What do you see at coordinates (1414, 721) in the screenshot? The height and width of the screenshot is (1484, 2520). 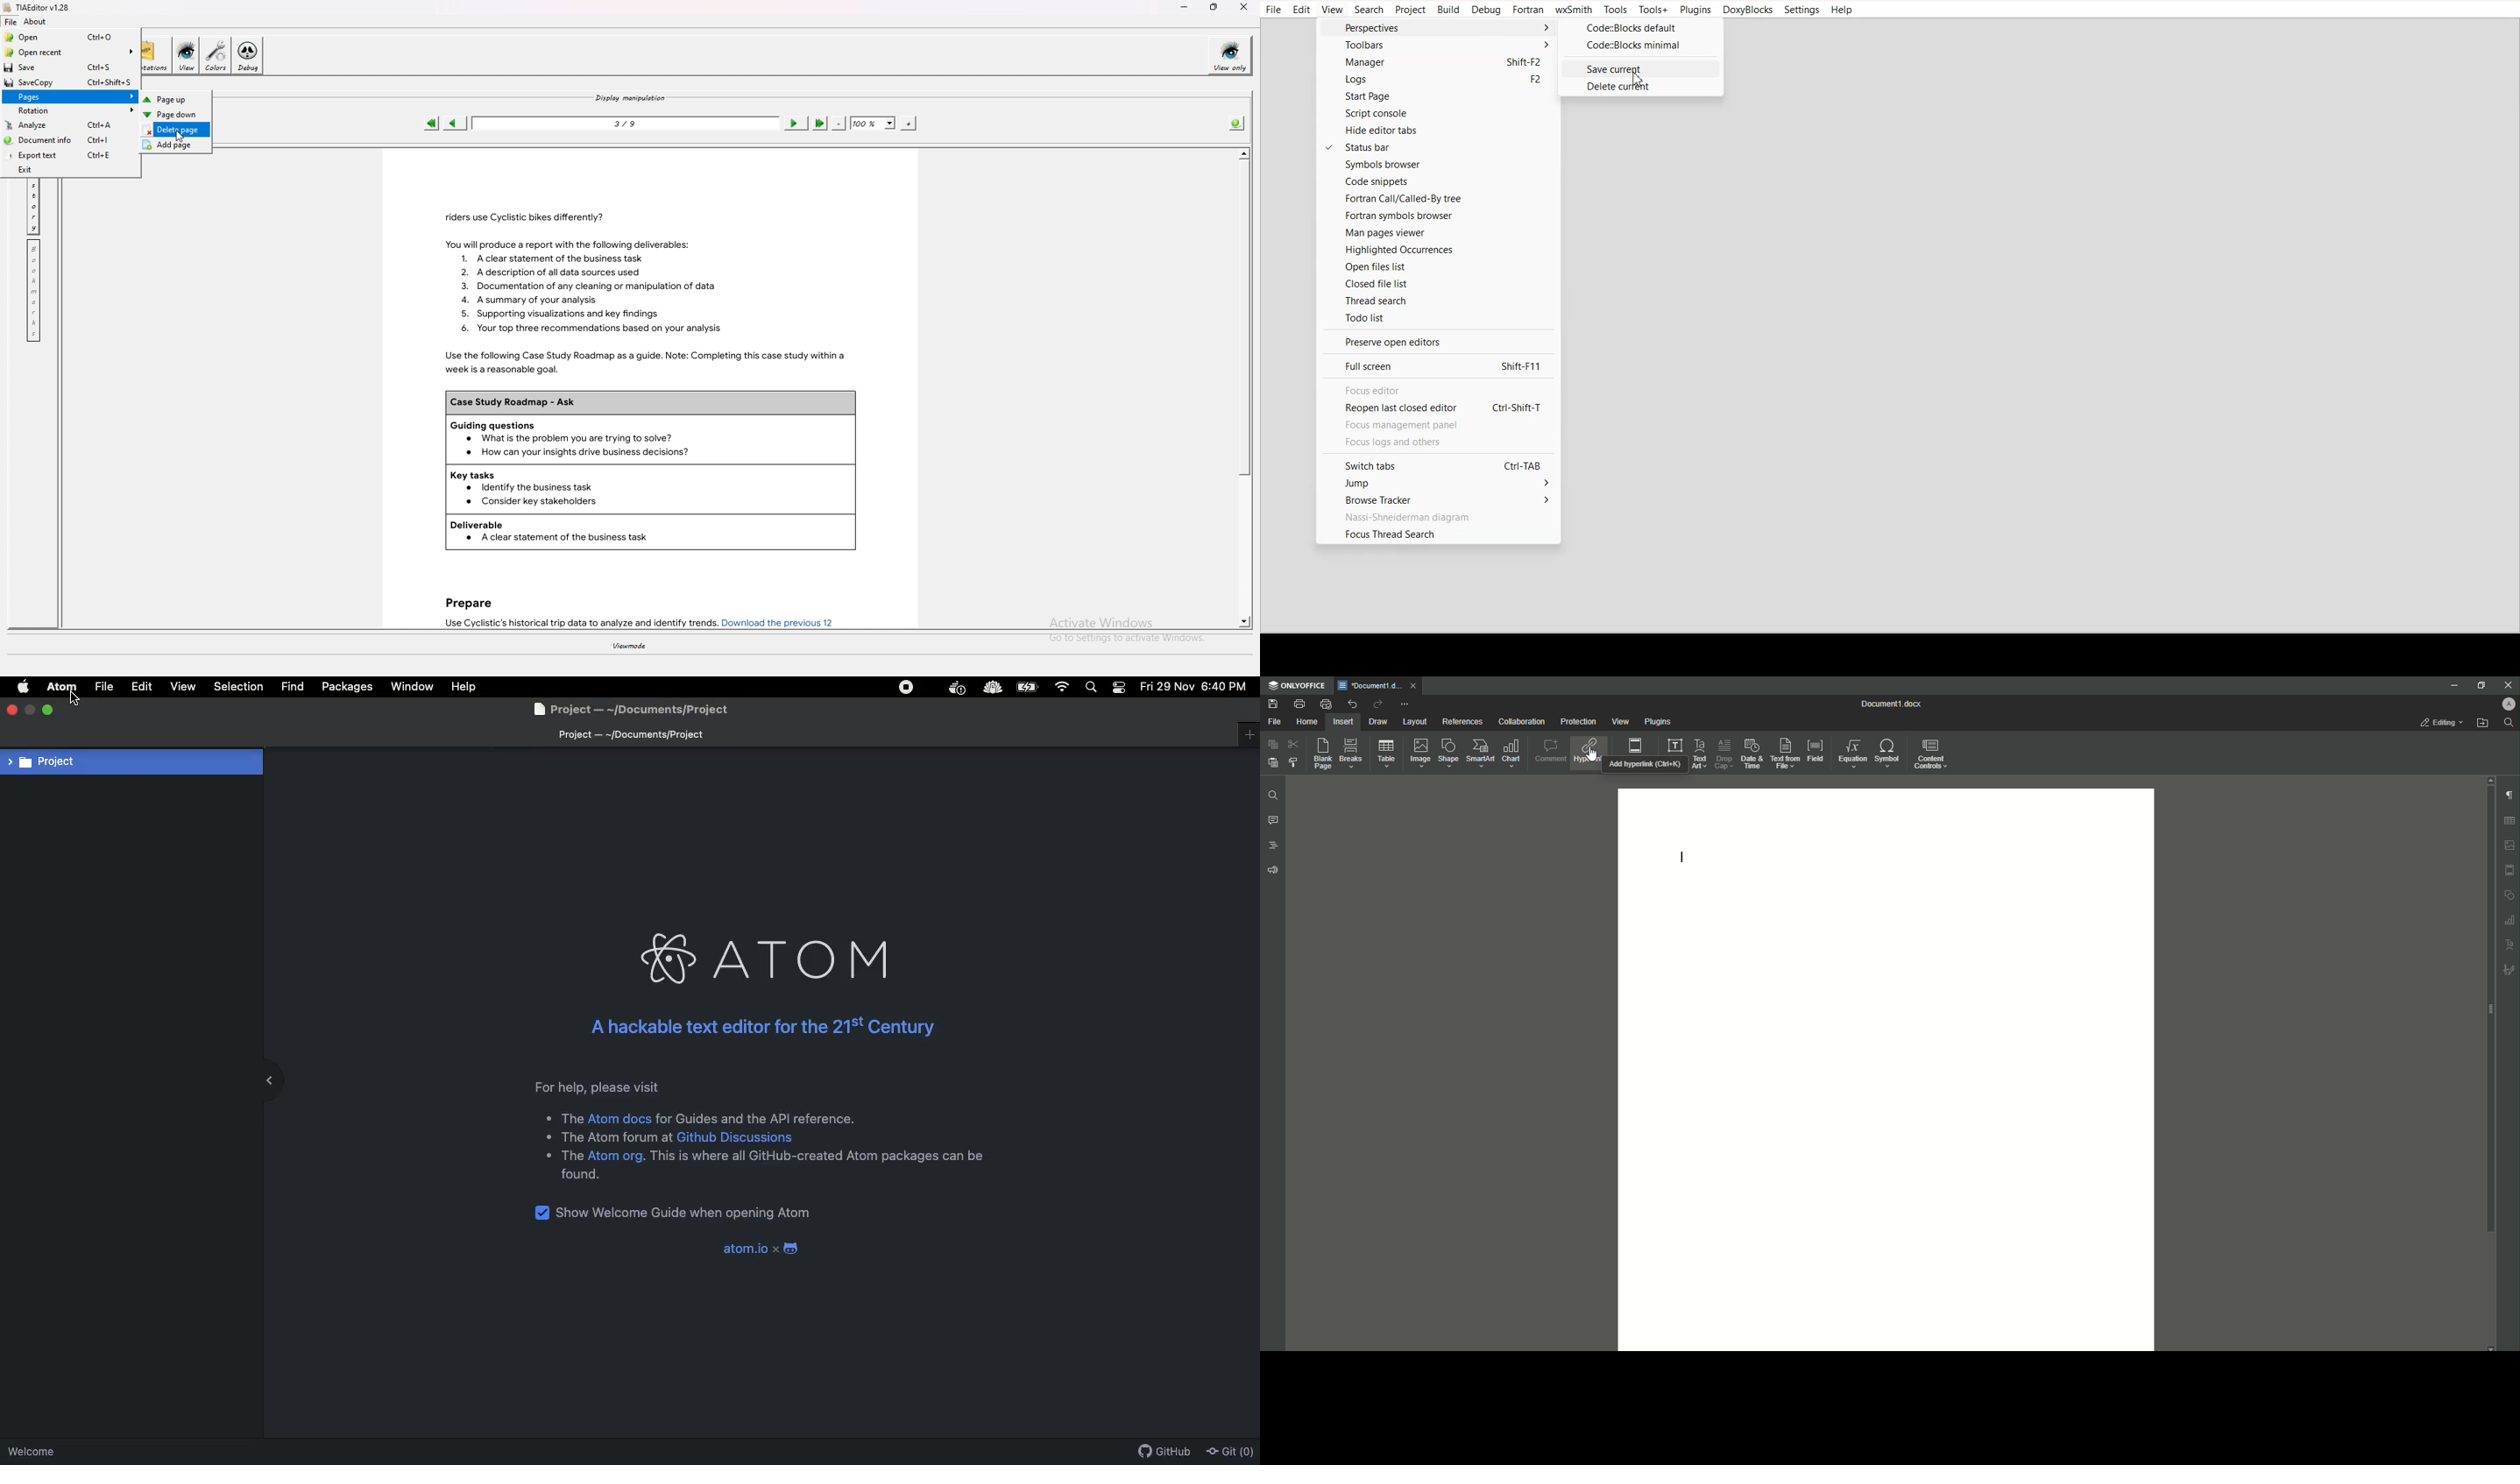 I see `Layout` at bounding box center [1414, 721].